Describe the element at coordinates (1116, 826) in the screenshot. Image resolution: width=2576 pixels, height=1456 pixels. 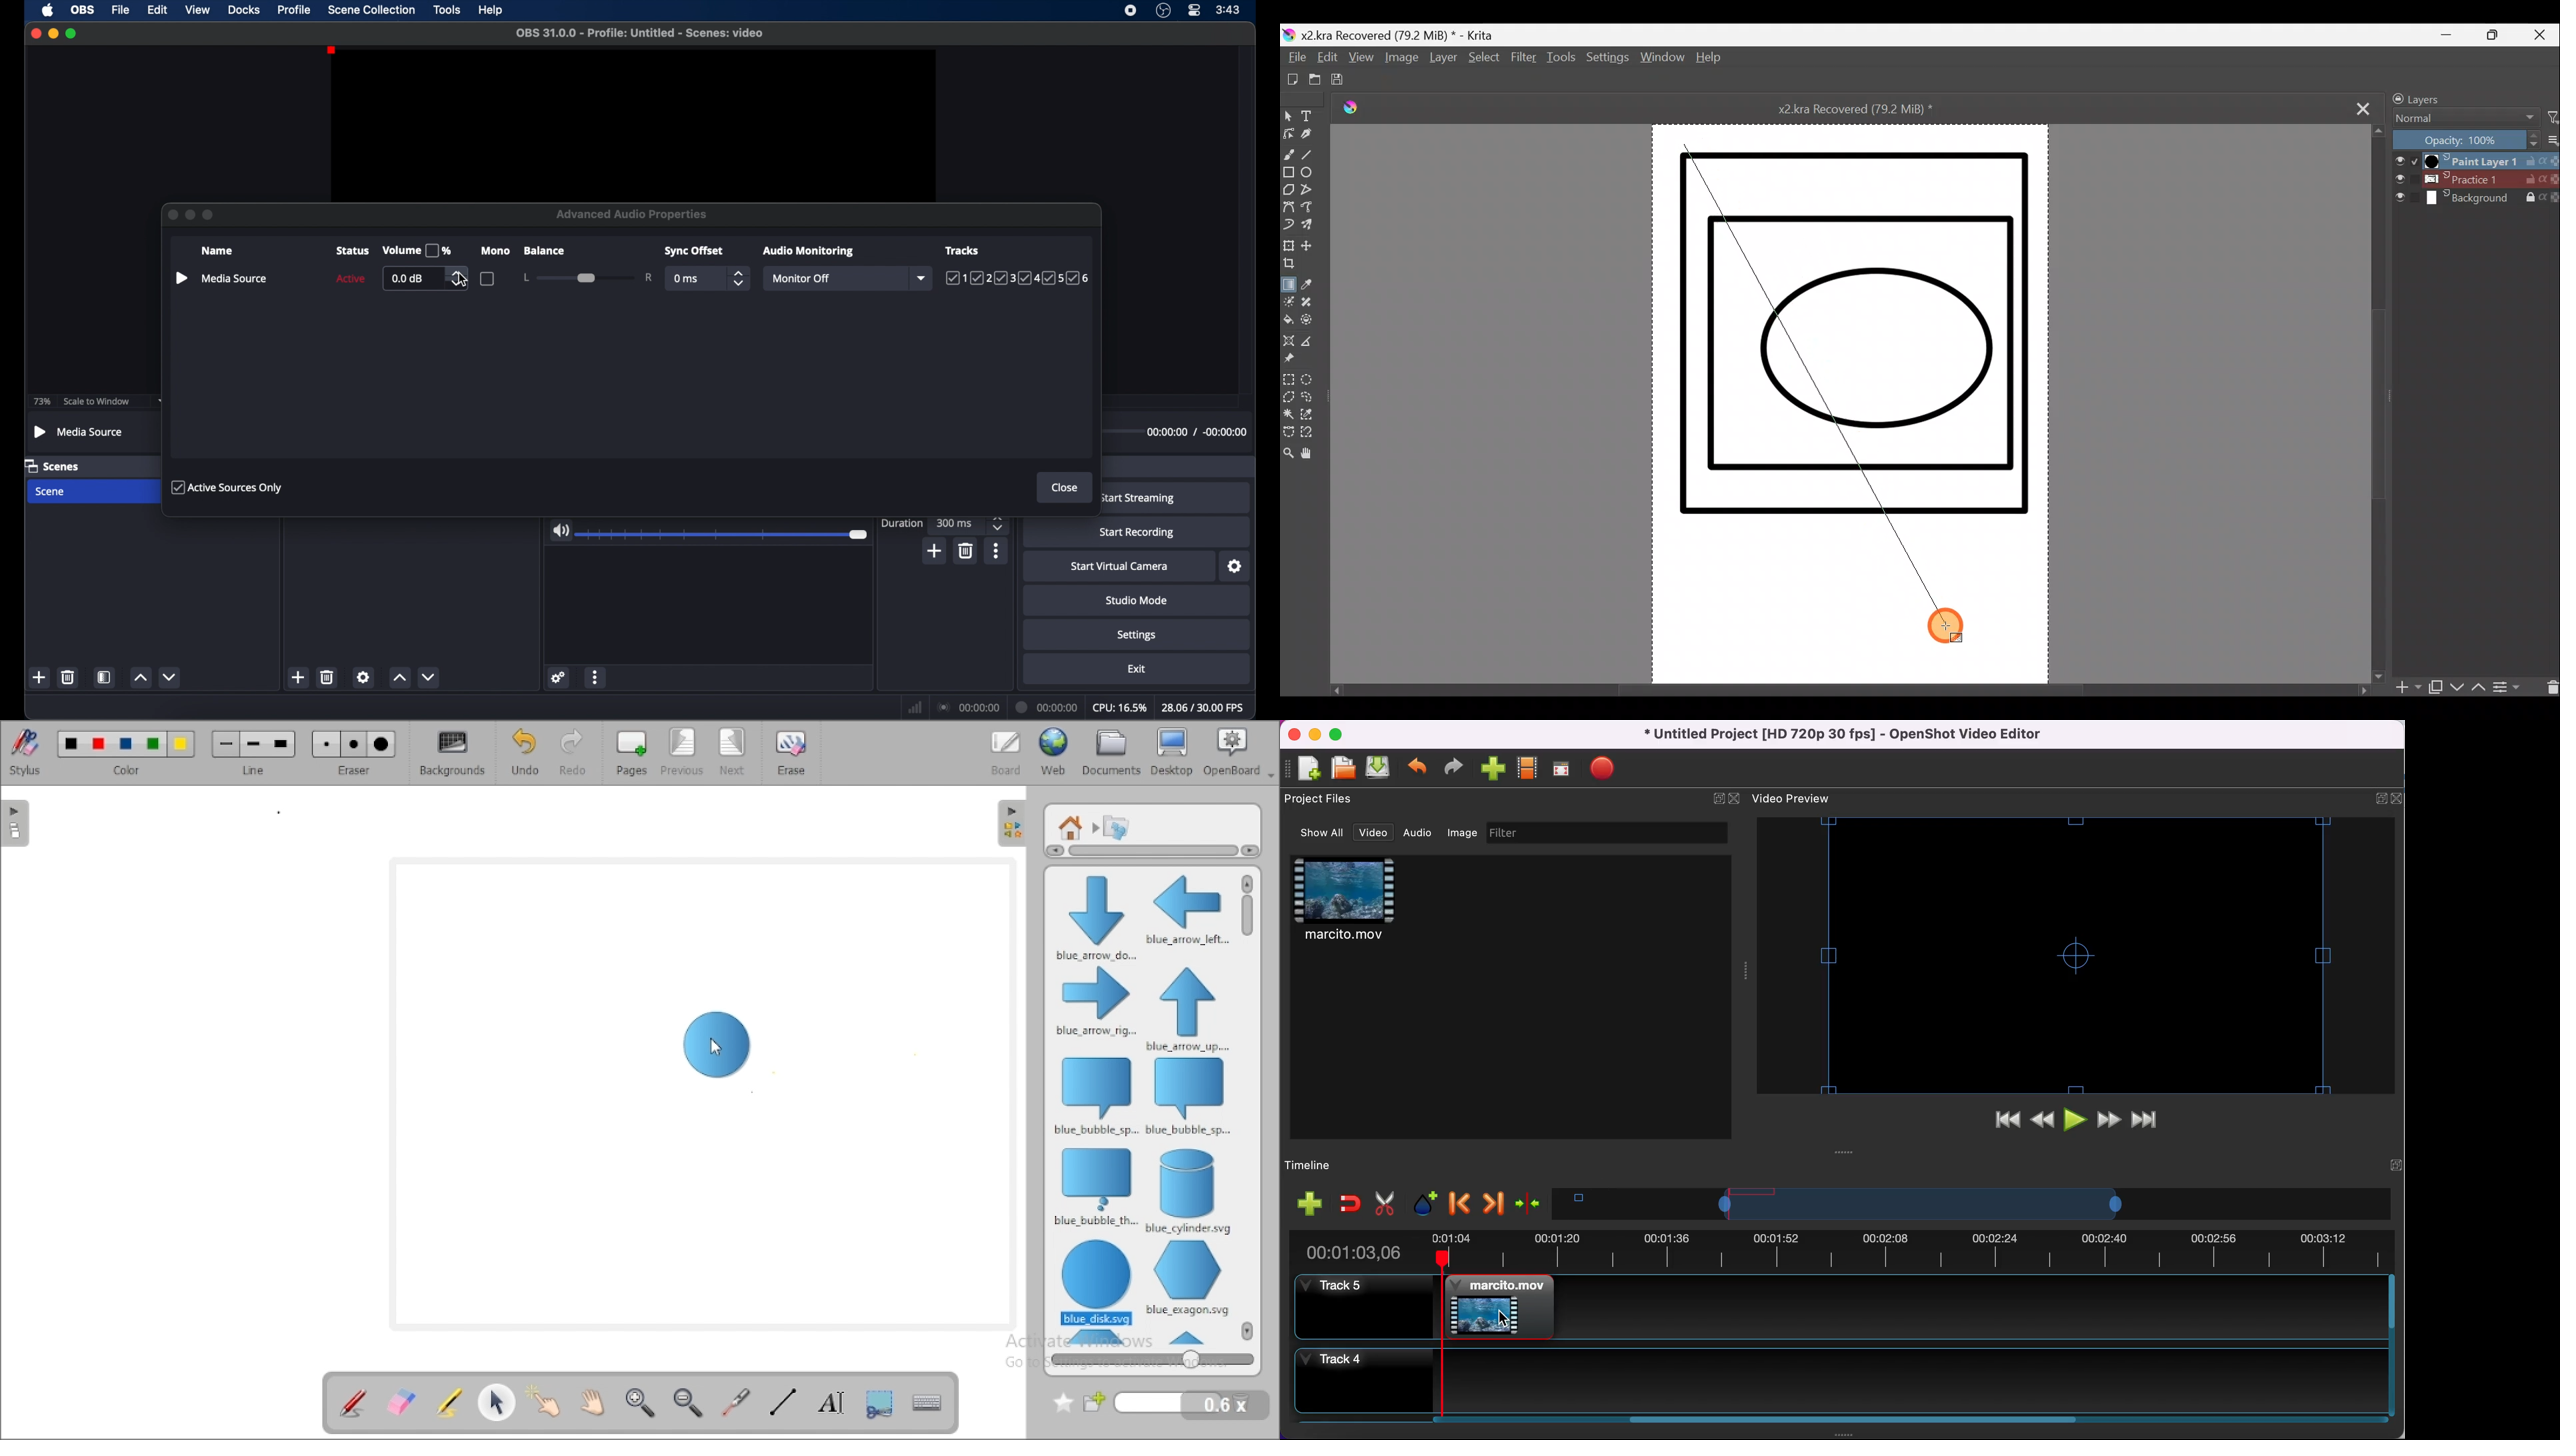
I see `shapes` at that location.